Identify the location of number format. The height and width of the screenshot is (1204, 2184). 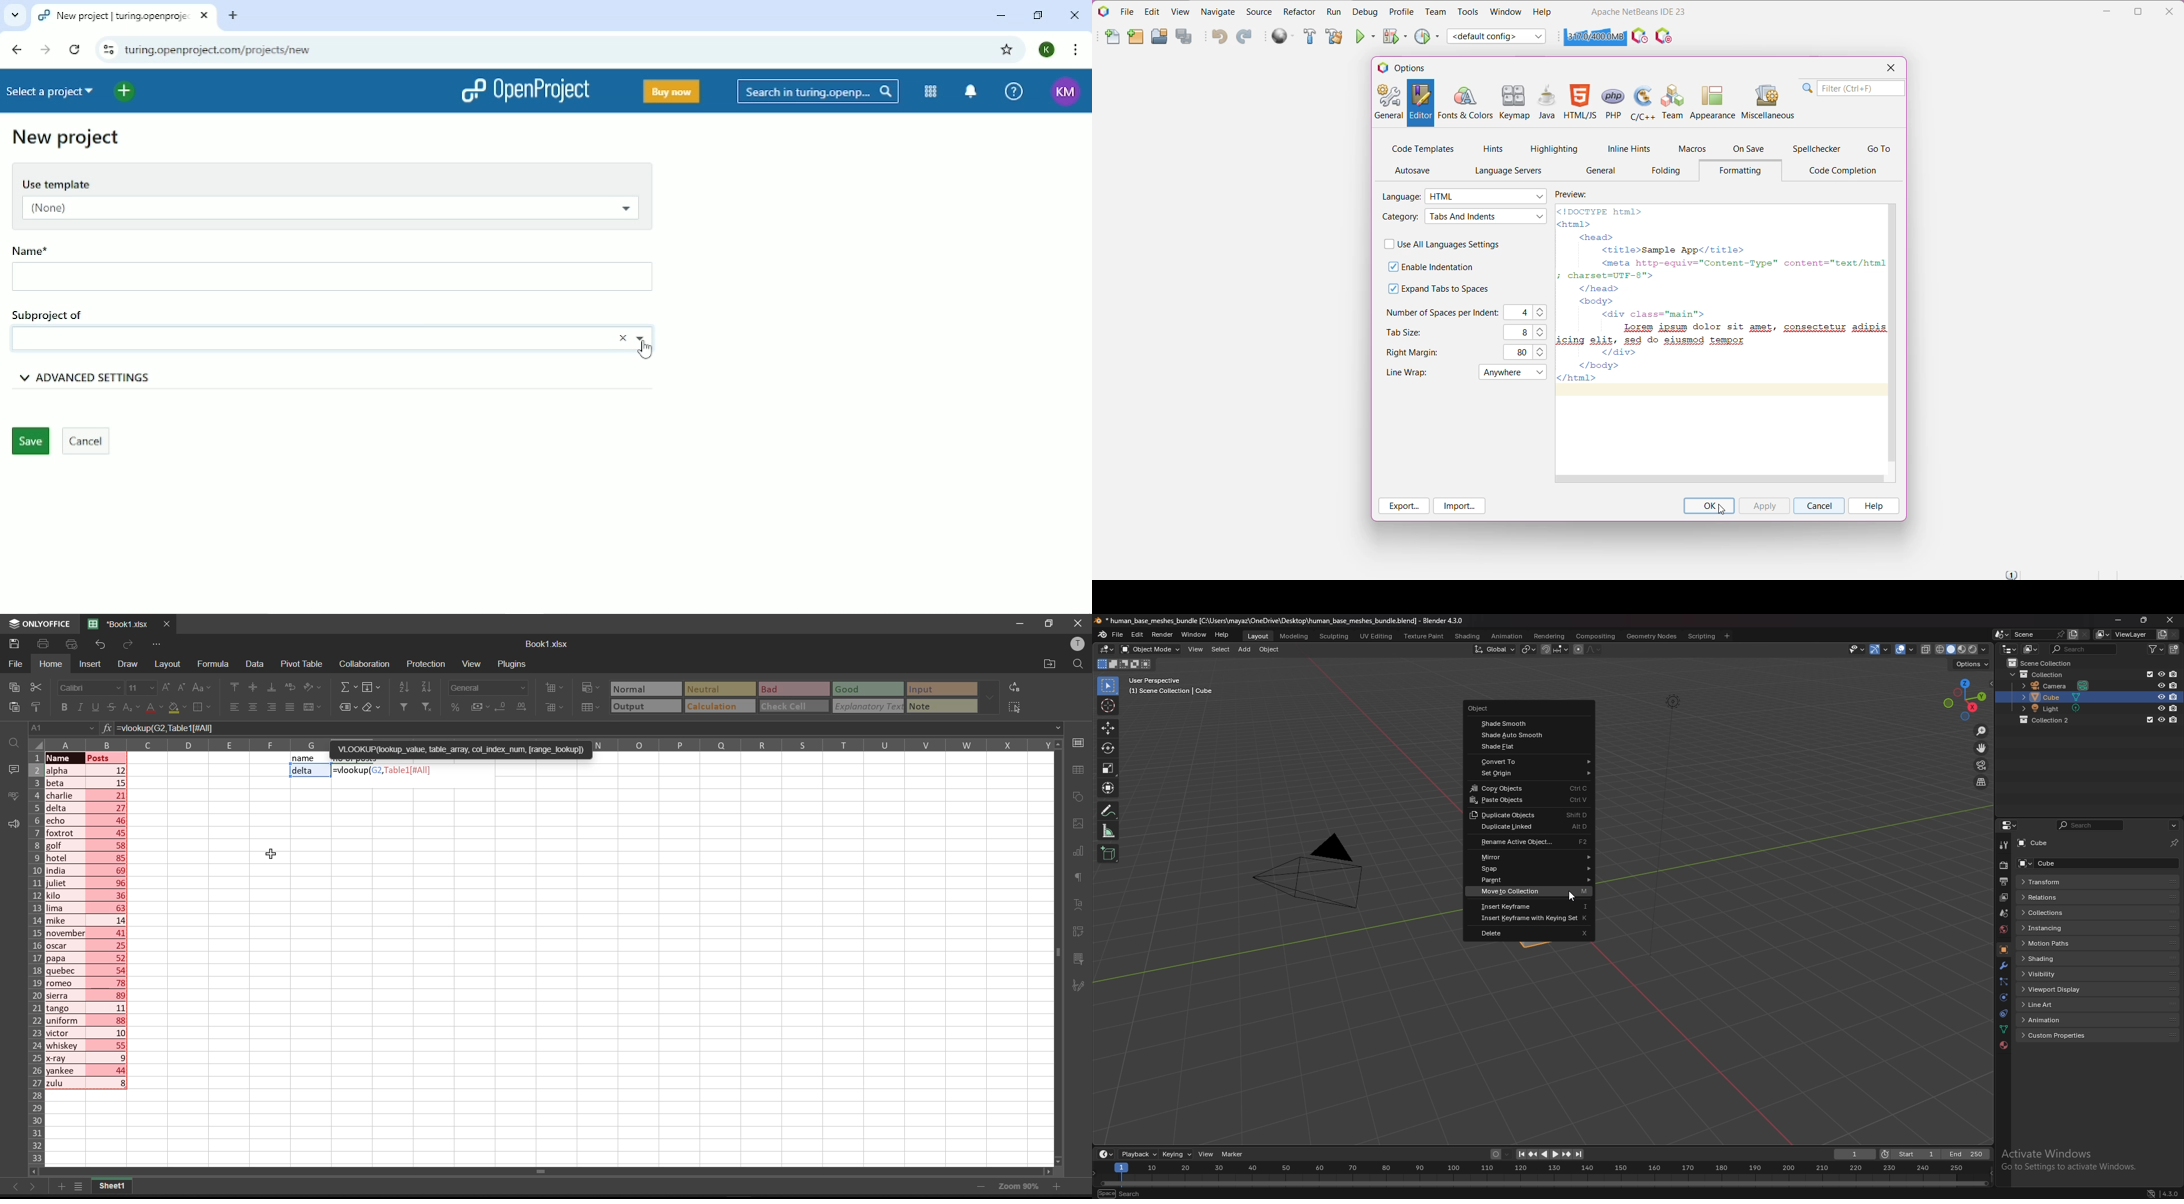
(488, 688).